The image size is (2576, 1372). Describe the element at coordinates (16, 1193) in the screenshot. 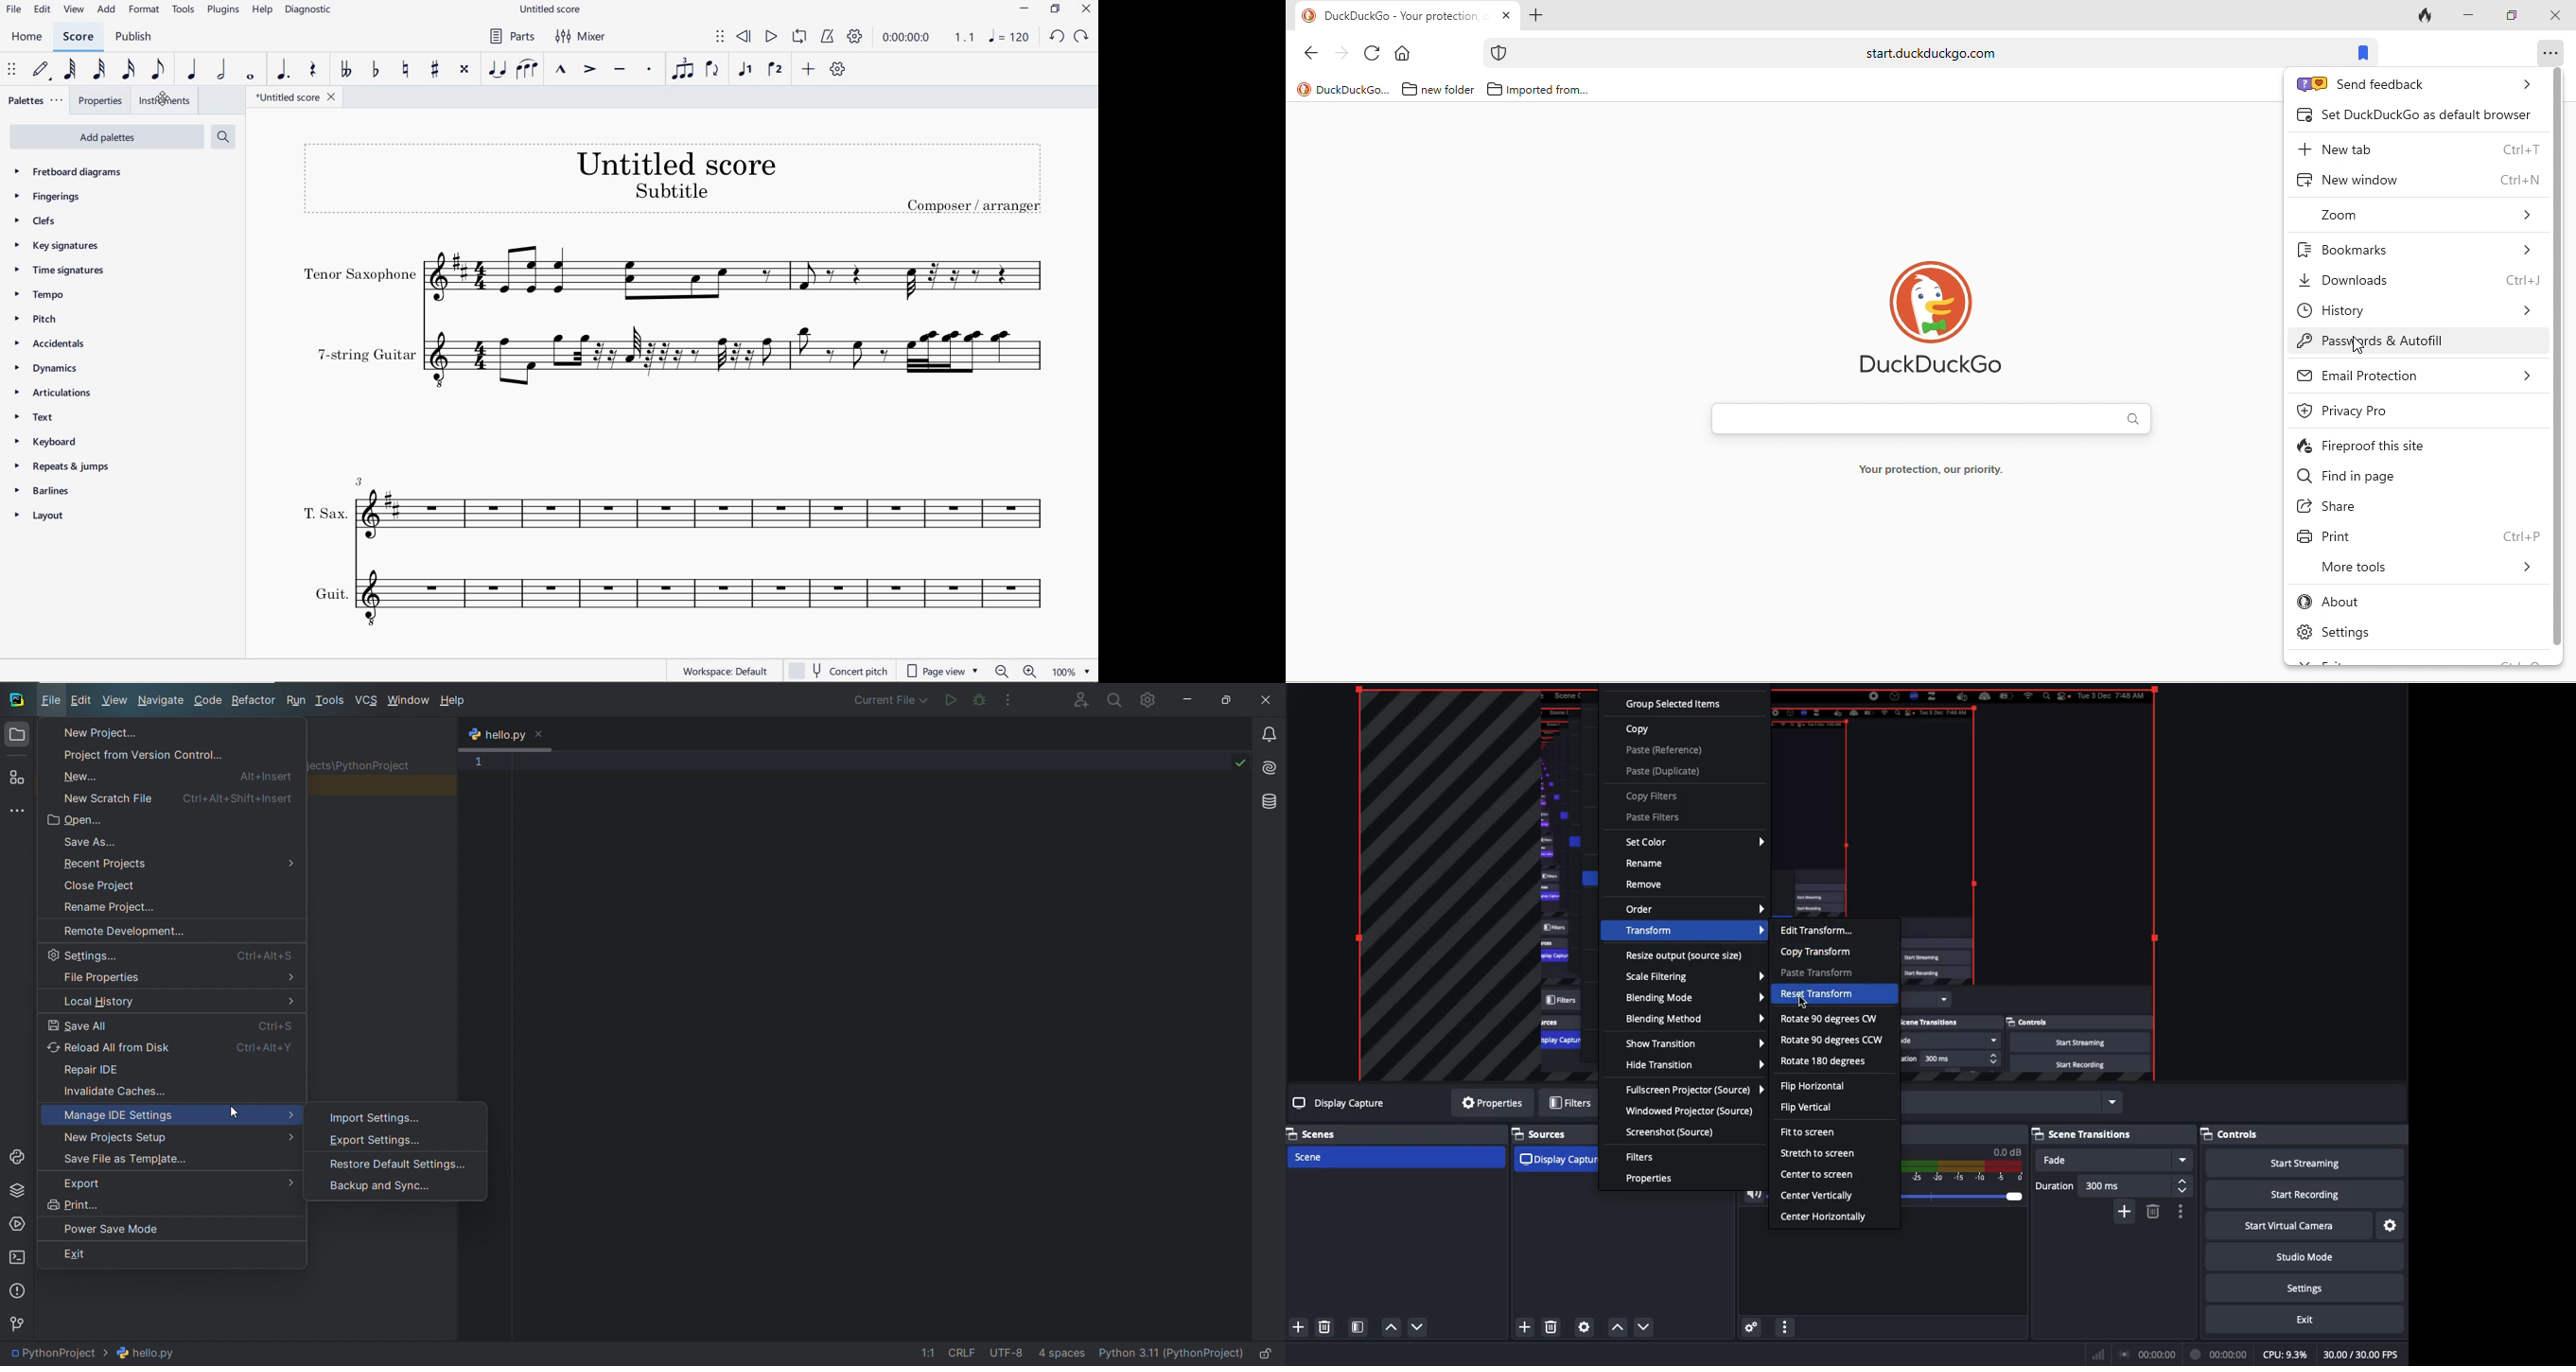

I see `python package` at that location.